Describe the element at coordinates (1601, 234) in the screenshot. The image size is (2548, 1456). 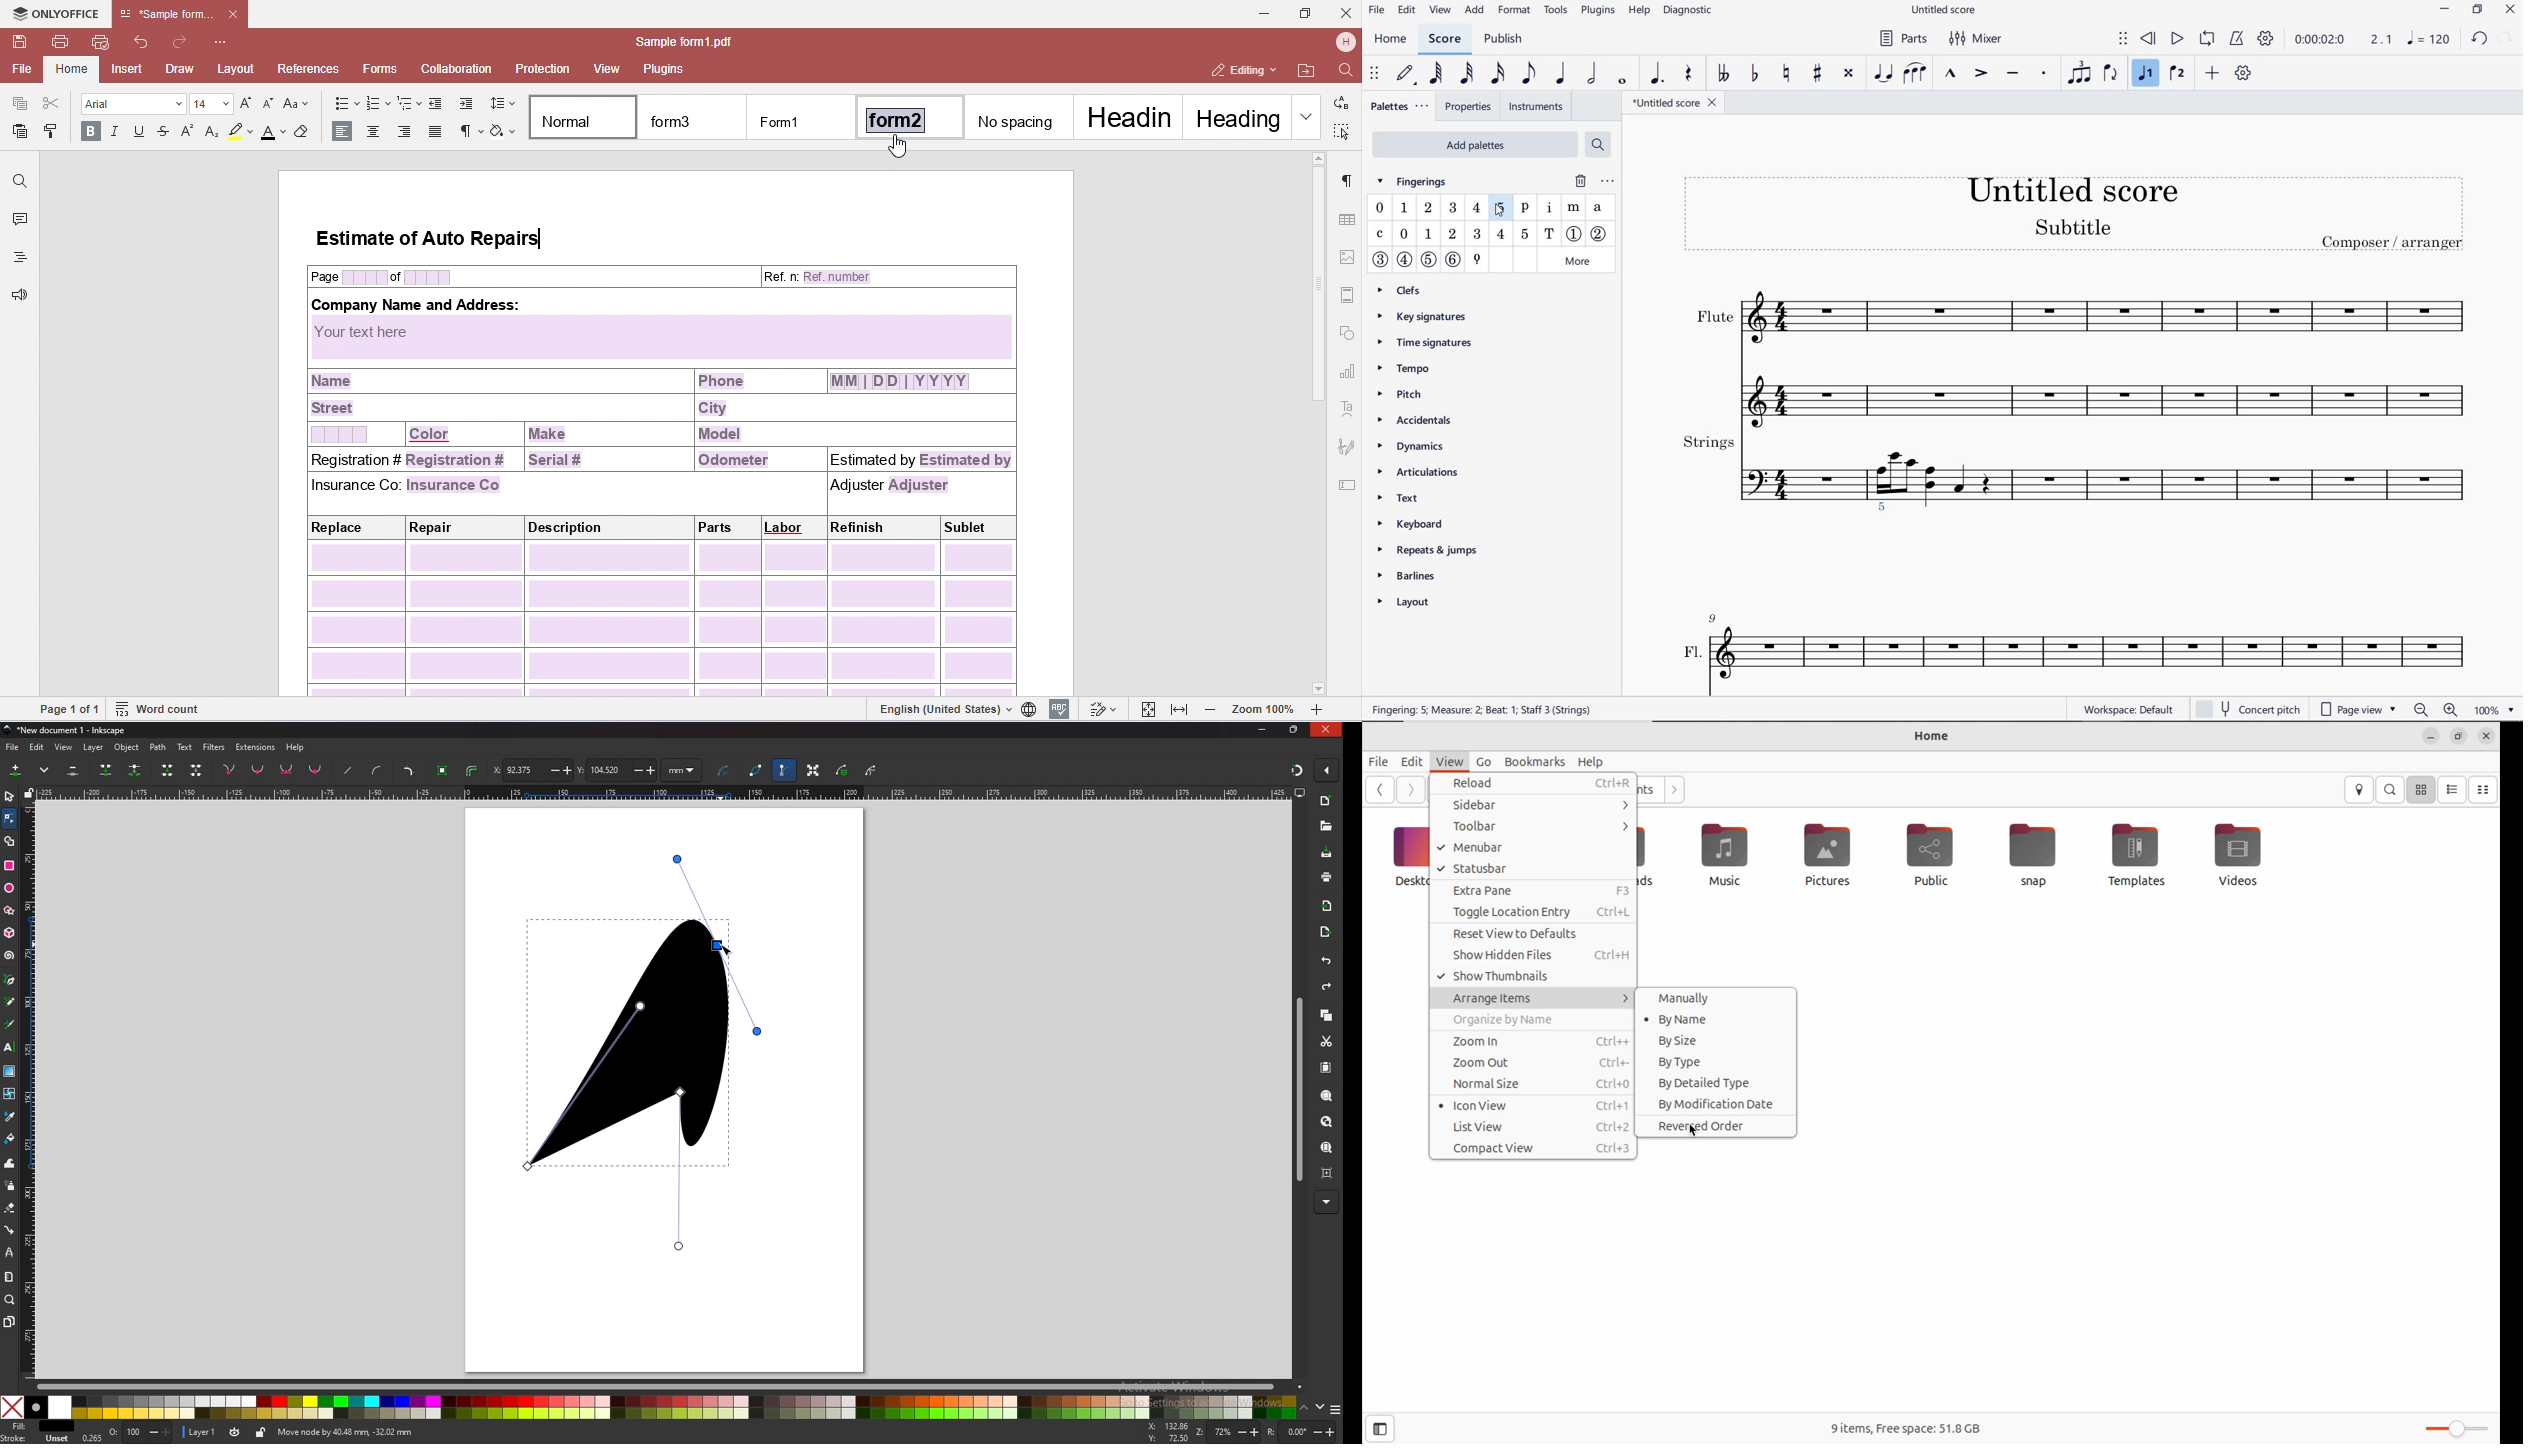
I see `STRING NUMBER 2` at that location.